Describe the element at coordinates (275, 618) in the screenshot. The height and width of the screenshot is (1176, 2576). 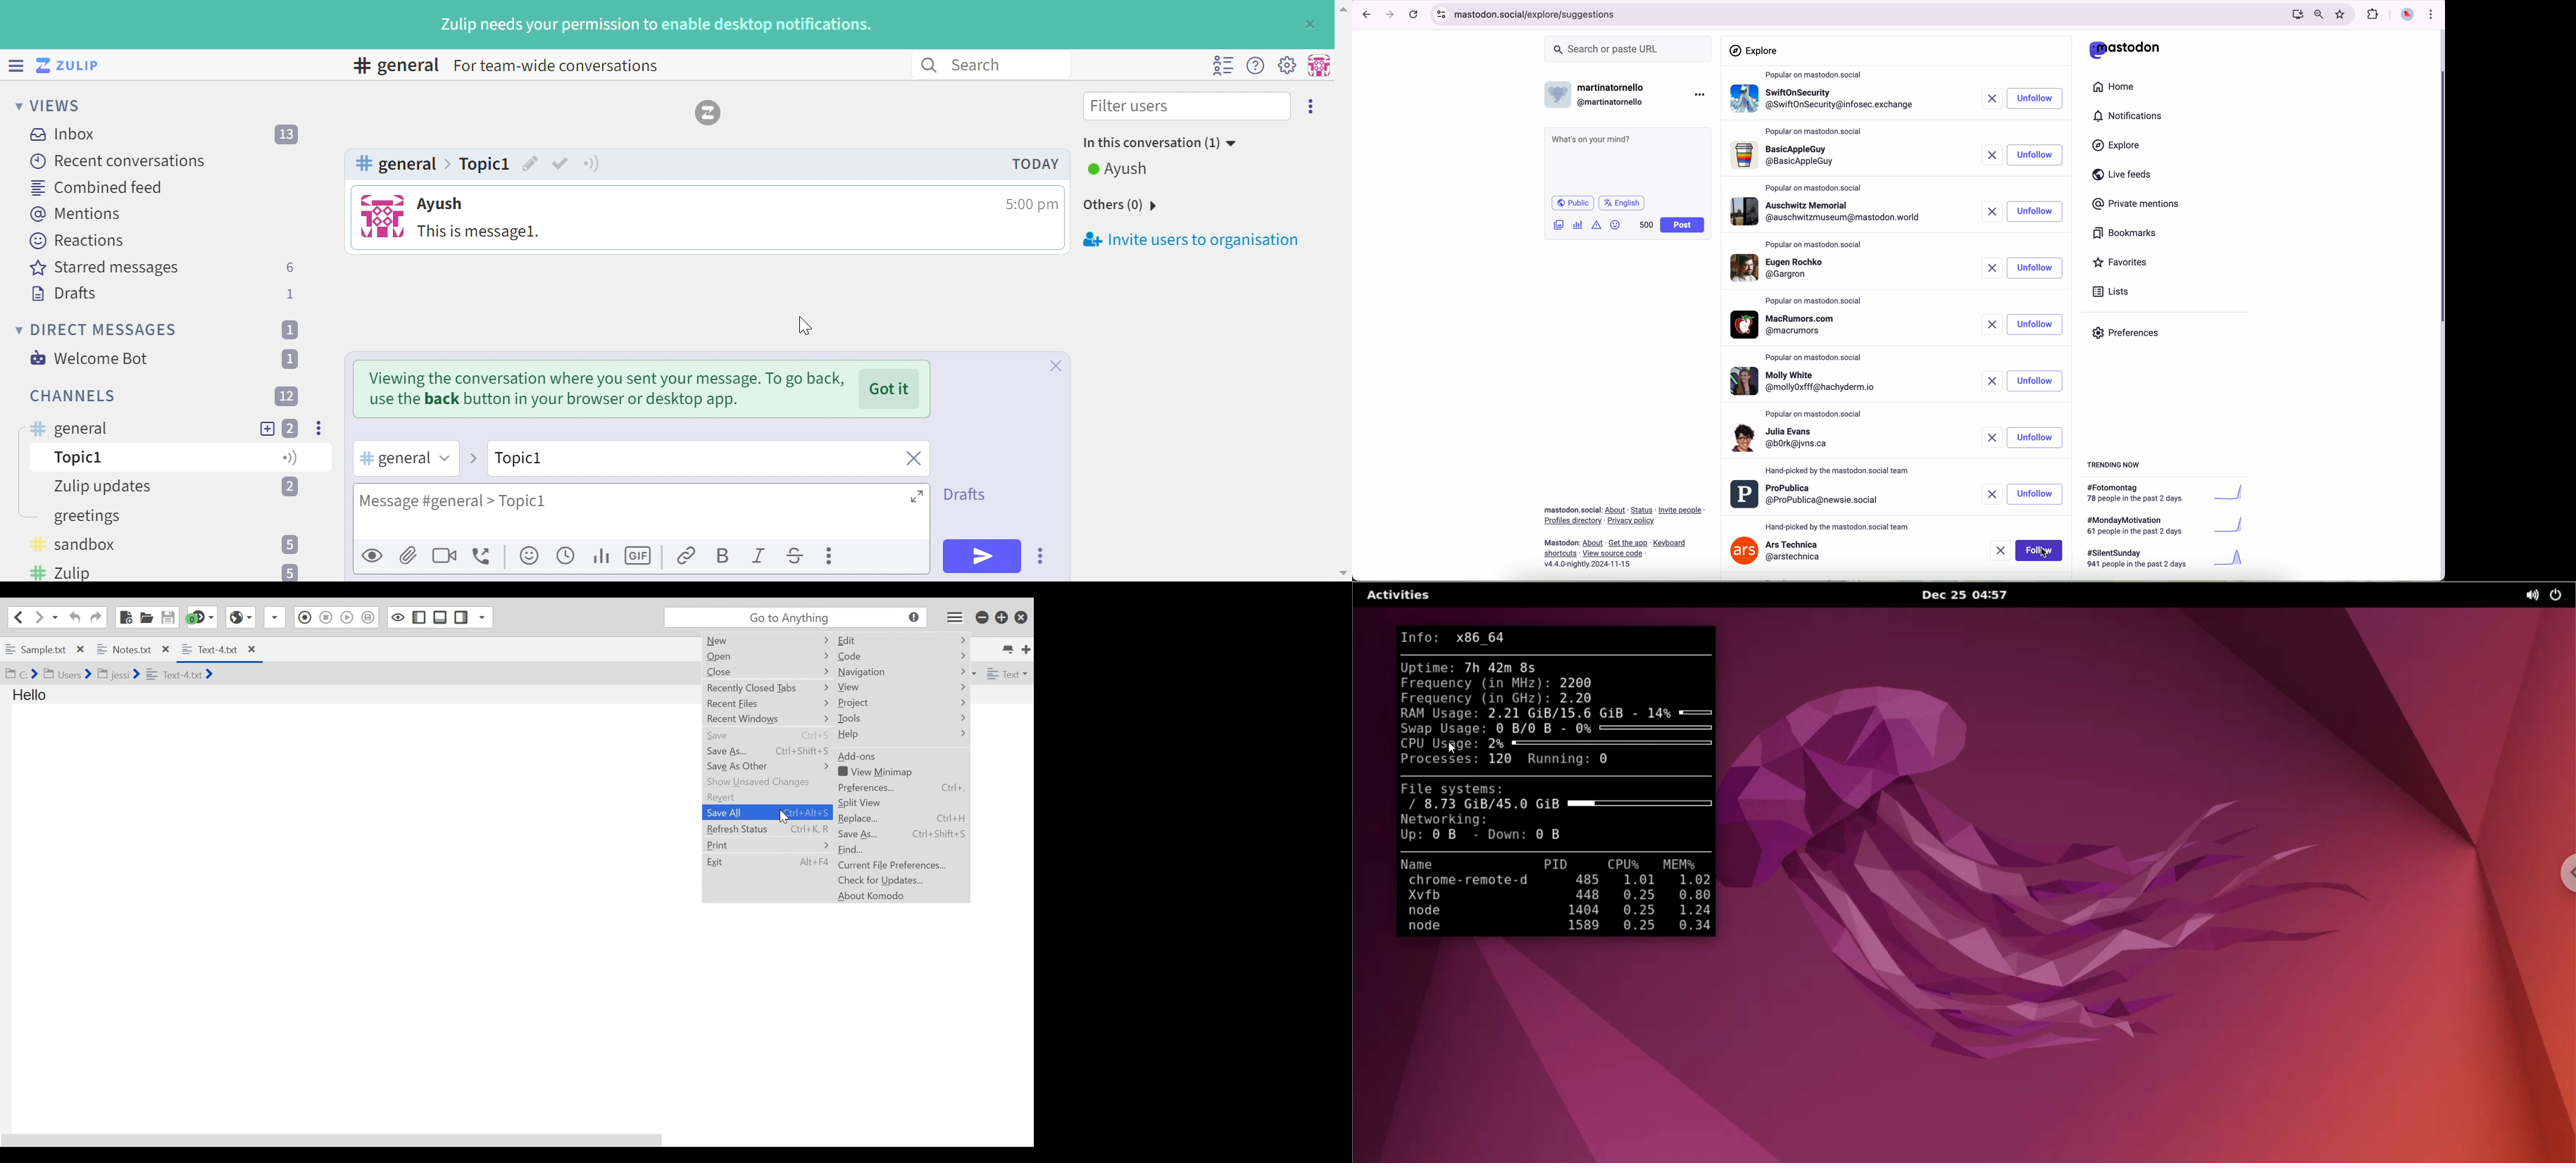
I see `Share File` at that location.